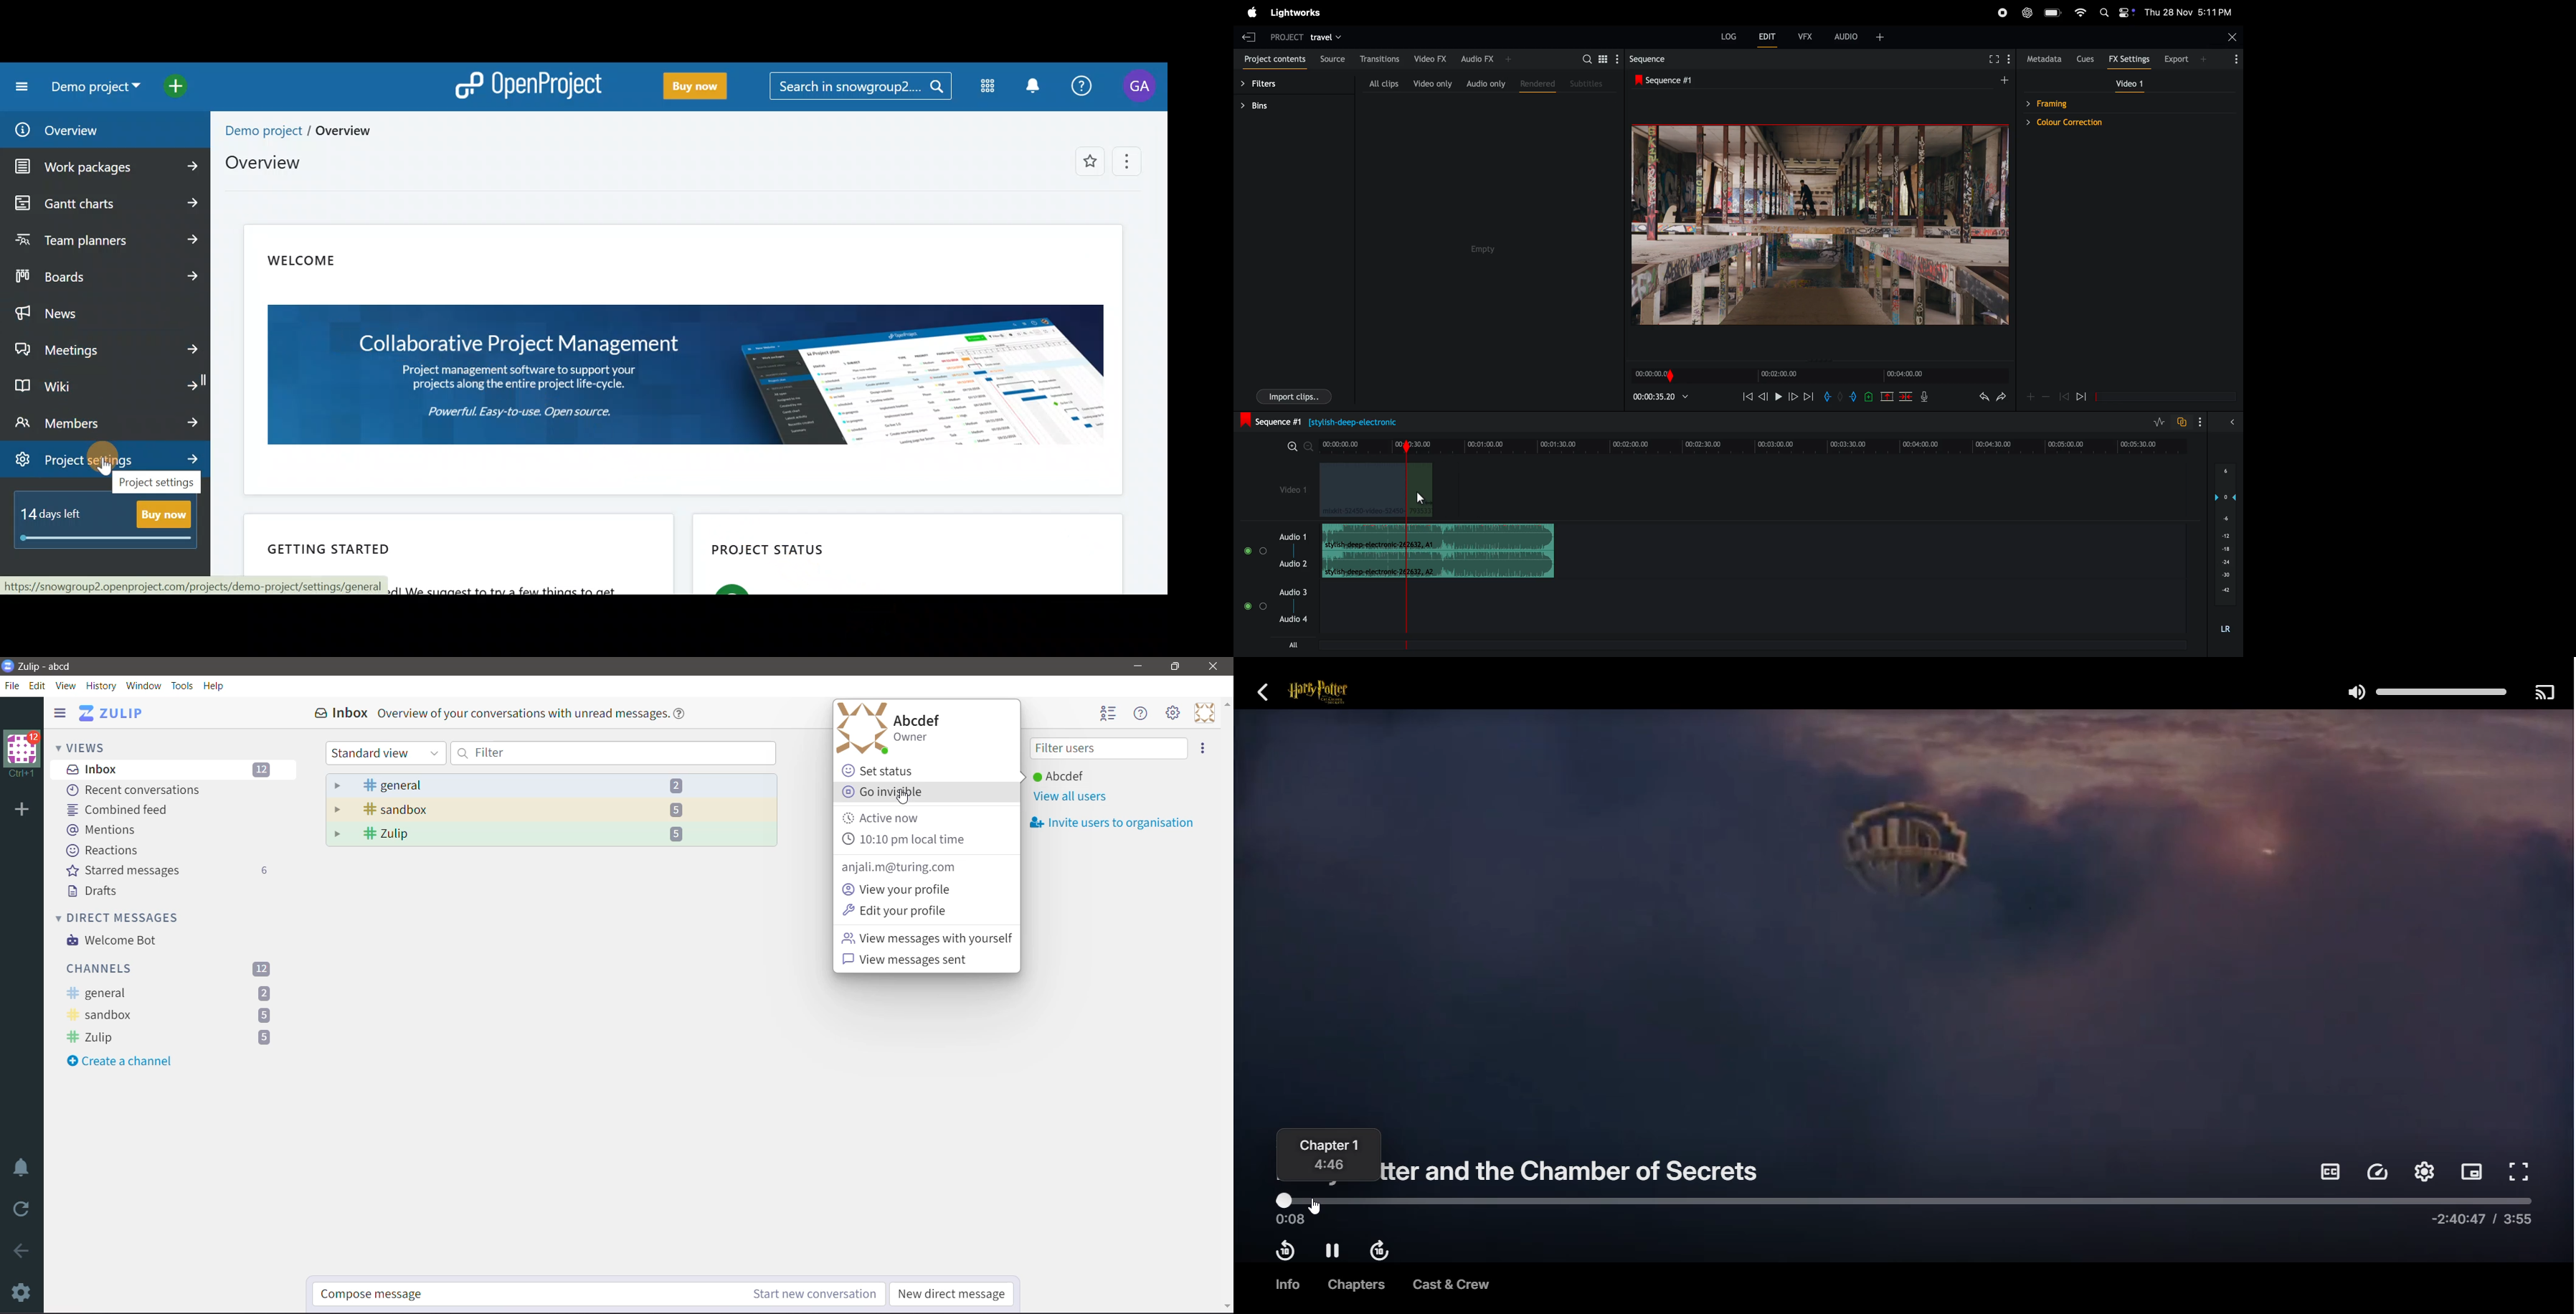 The width and height of the screenshot is (2576, 1316). Describe the element at coordinates (92, 86) in the screenshot. I see `Project name` at that location.